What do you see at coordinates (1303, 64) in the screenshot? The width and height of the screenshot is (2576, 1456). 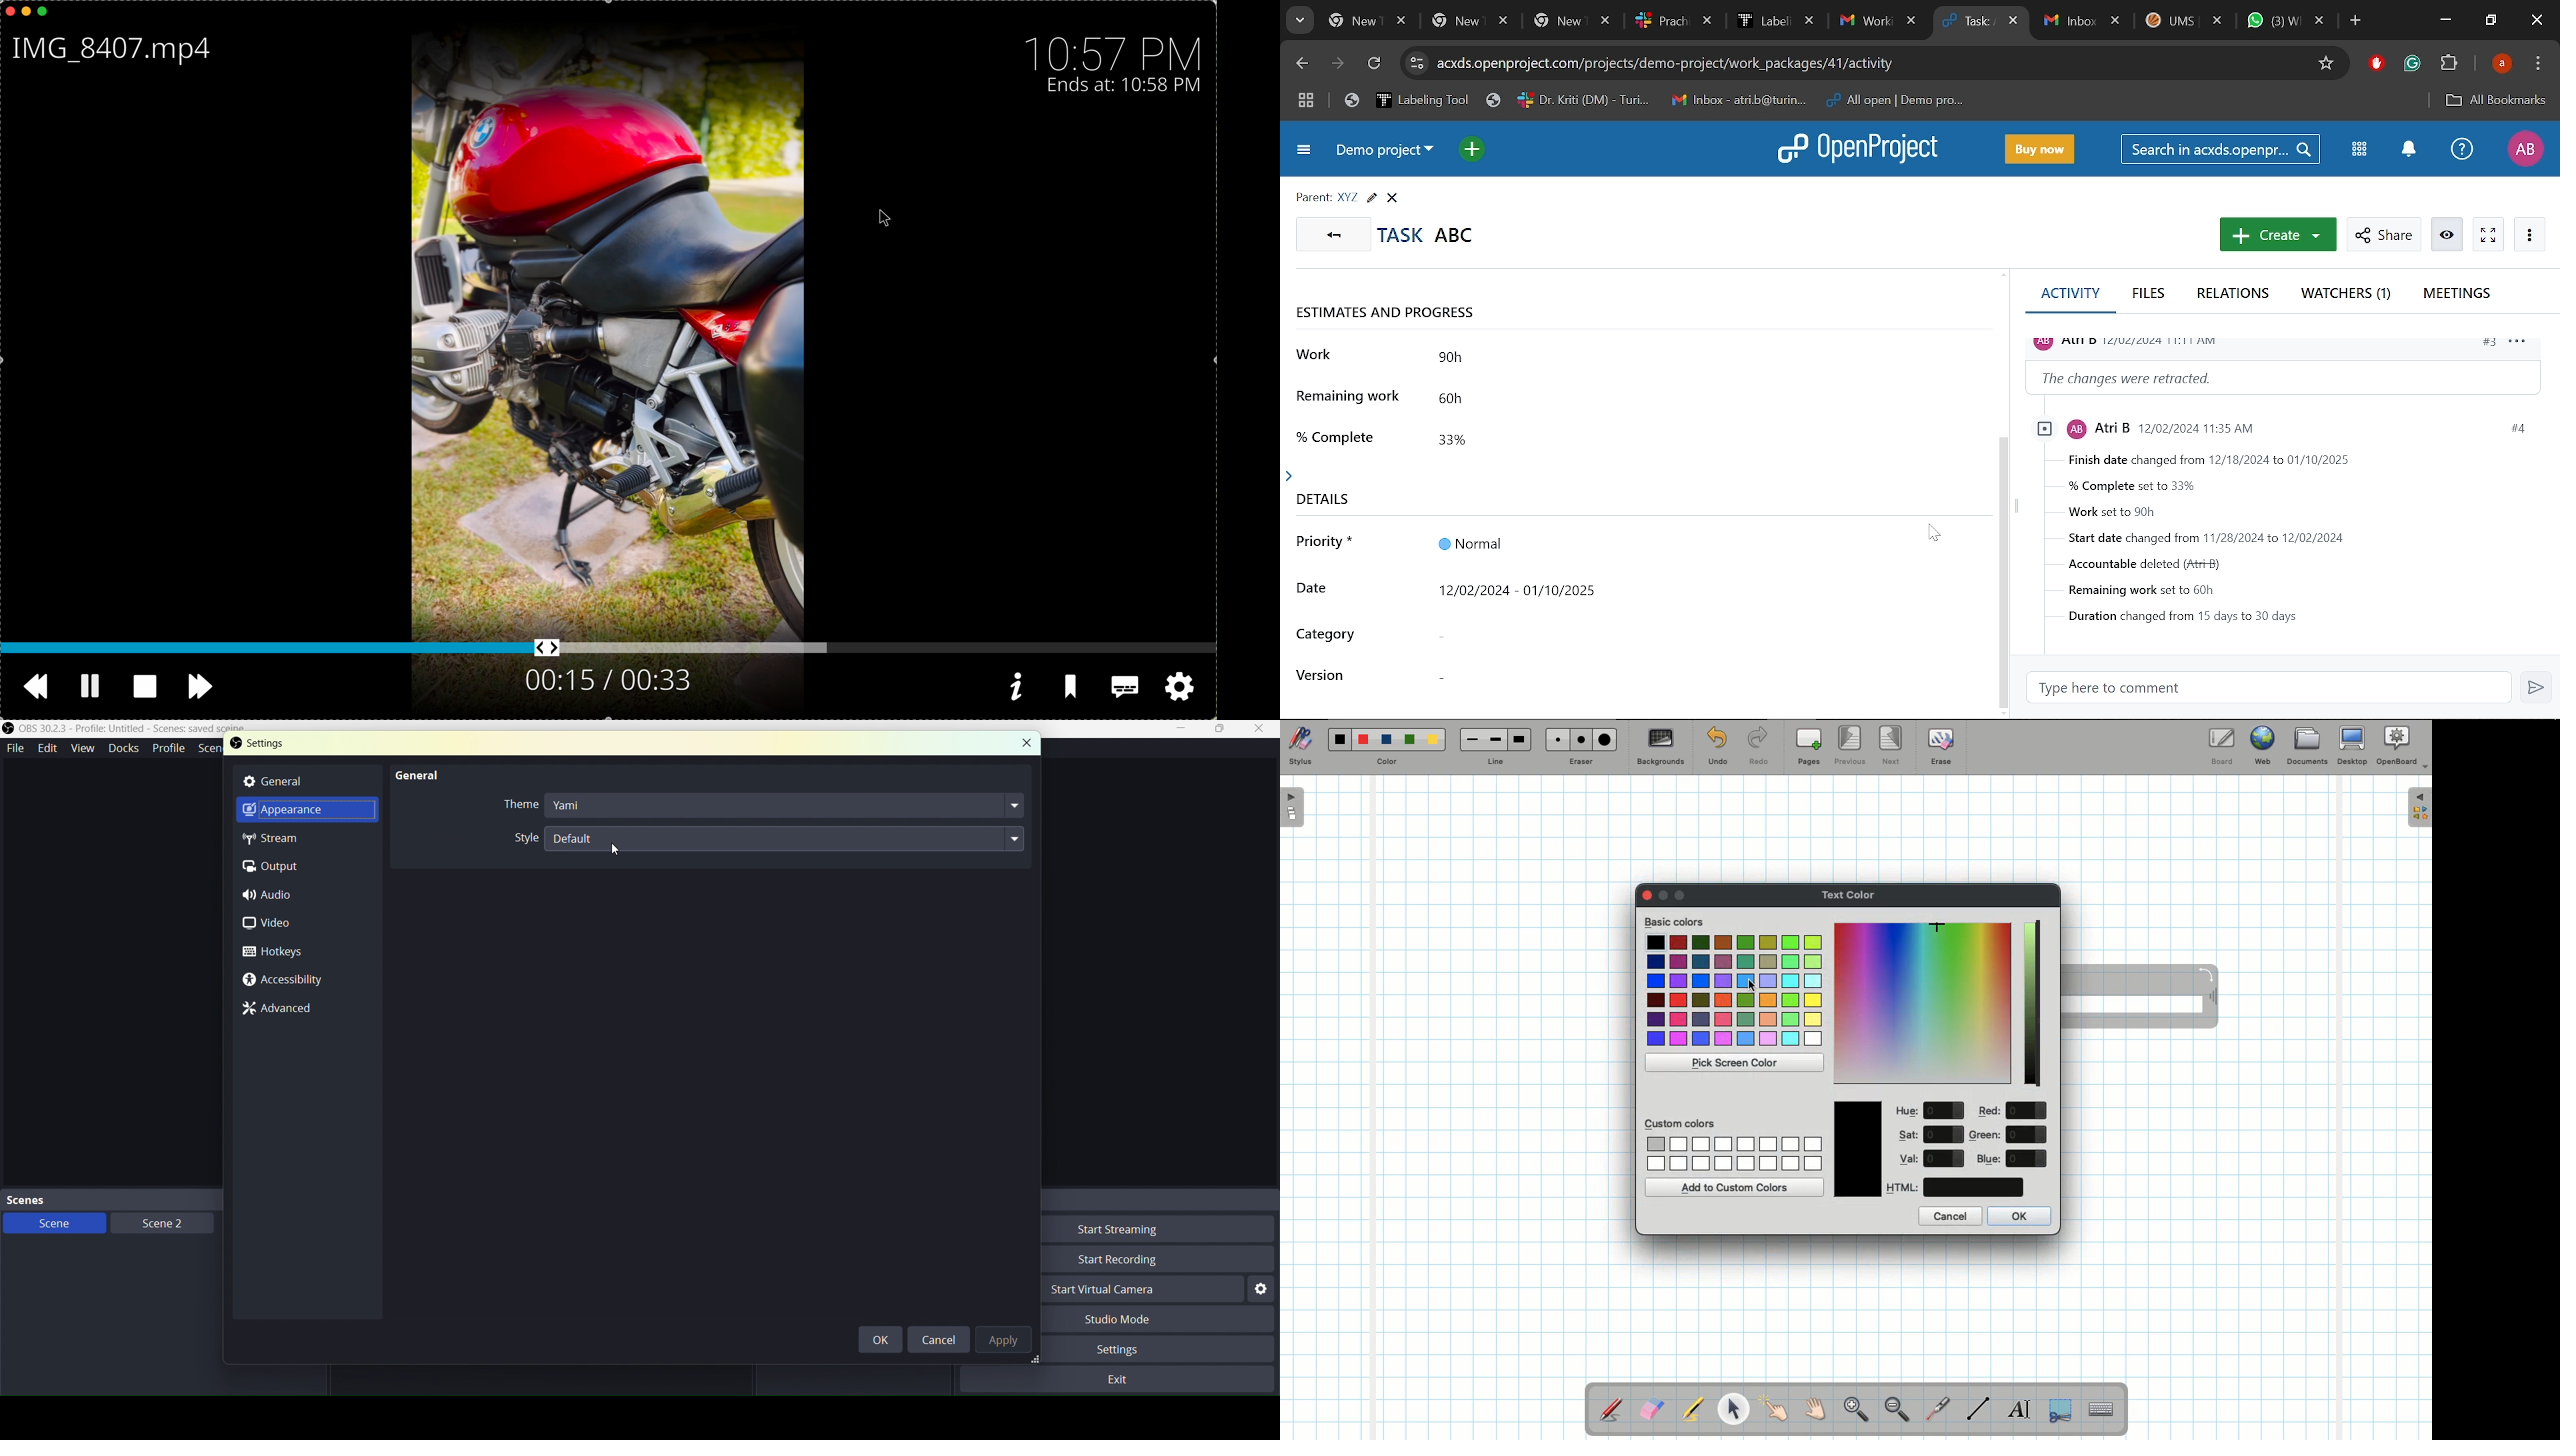 I see `Previous page` at bounding box center [1303, 64].